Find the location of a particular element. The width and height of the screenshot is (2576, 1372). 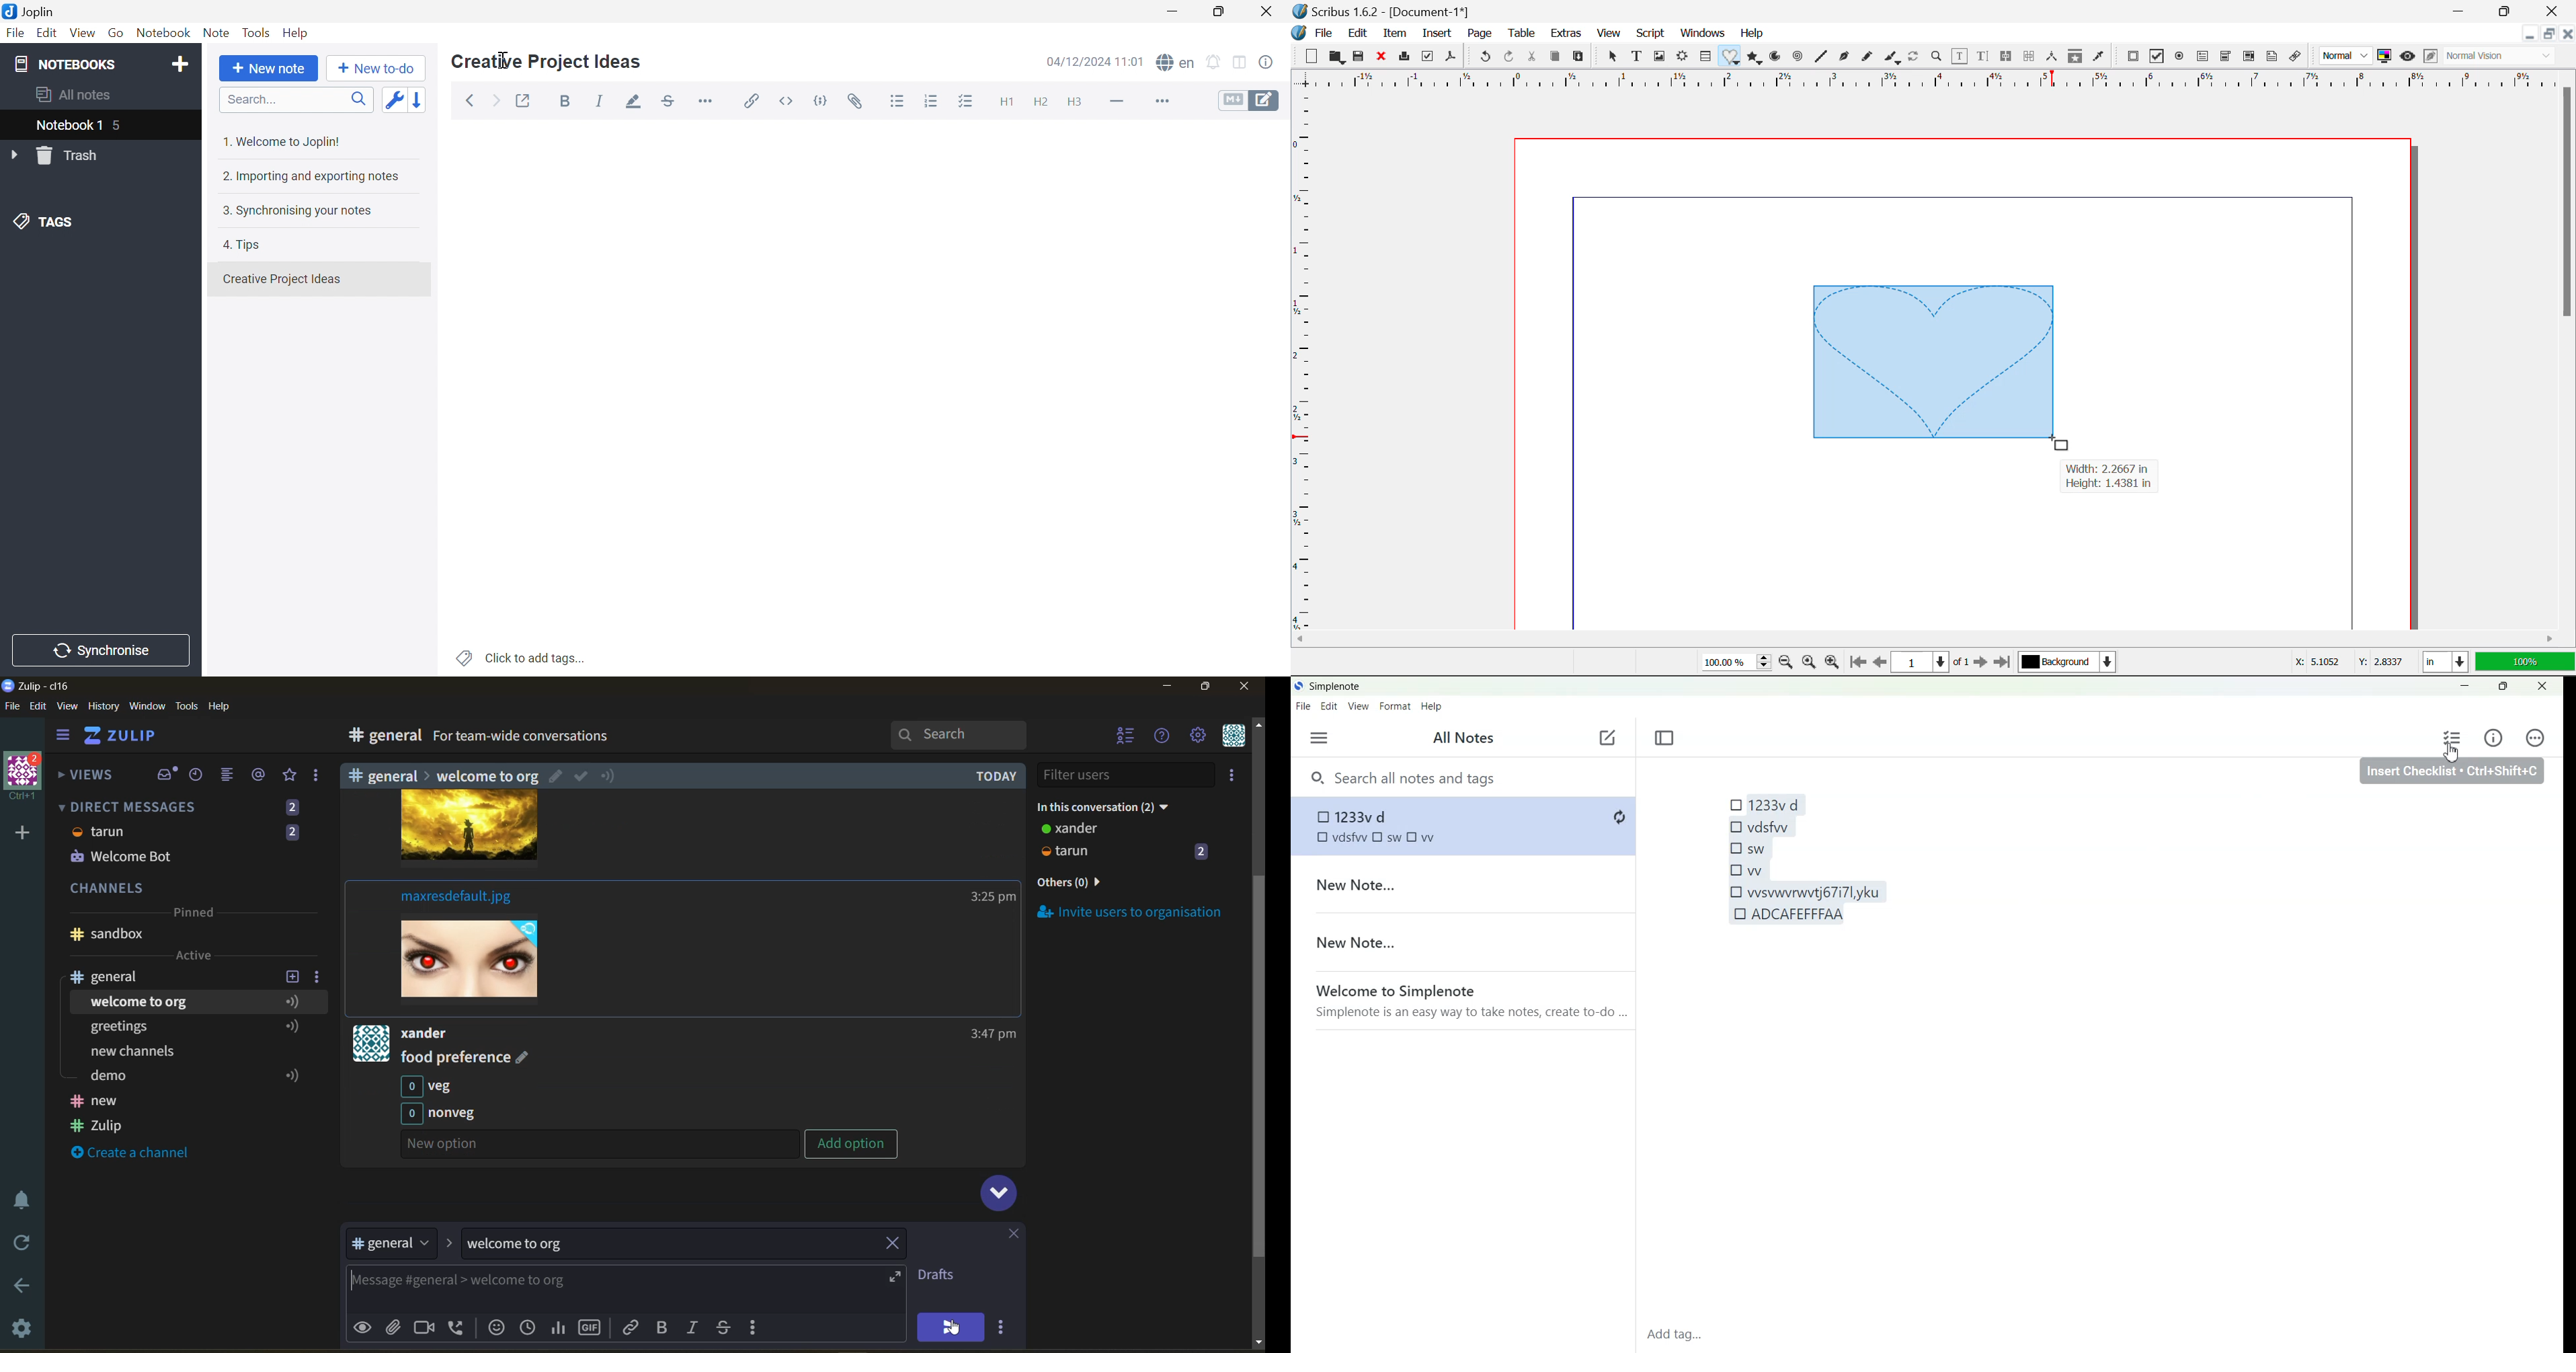

italic is located at coordinates (695, 1329).